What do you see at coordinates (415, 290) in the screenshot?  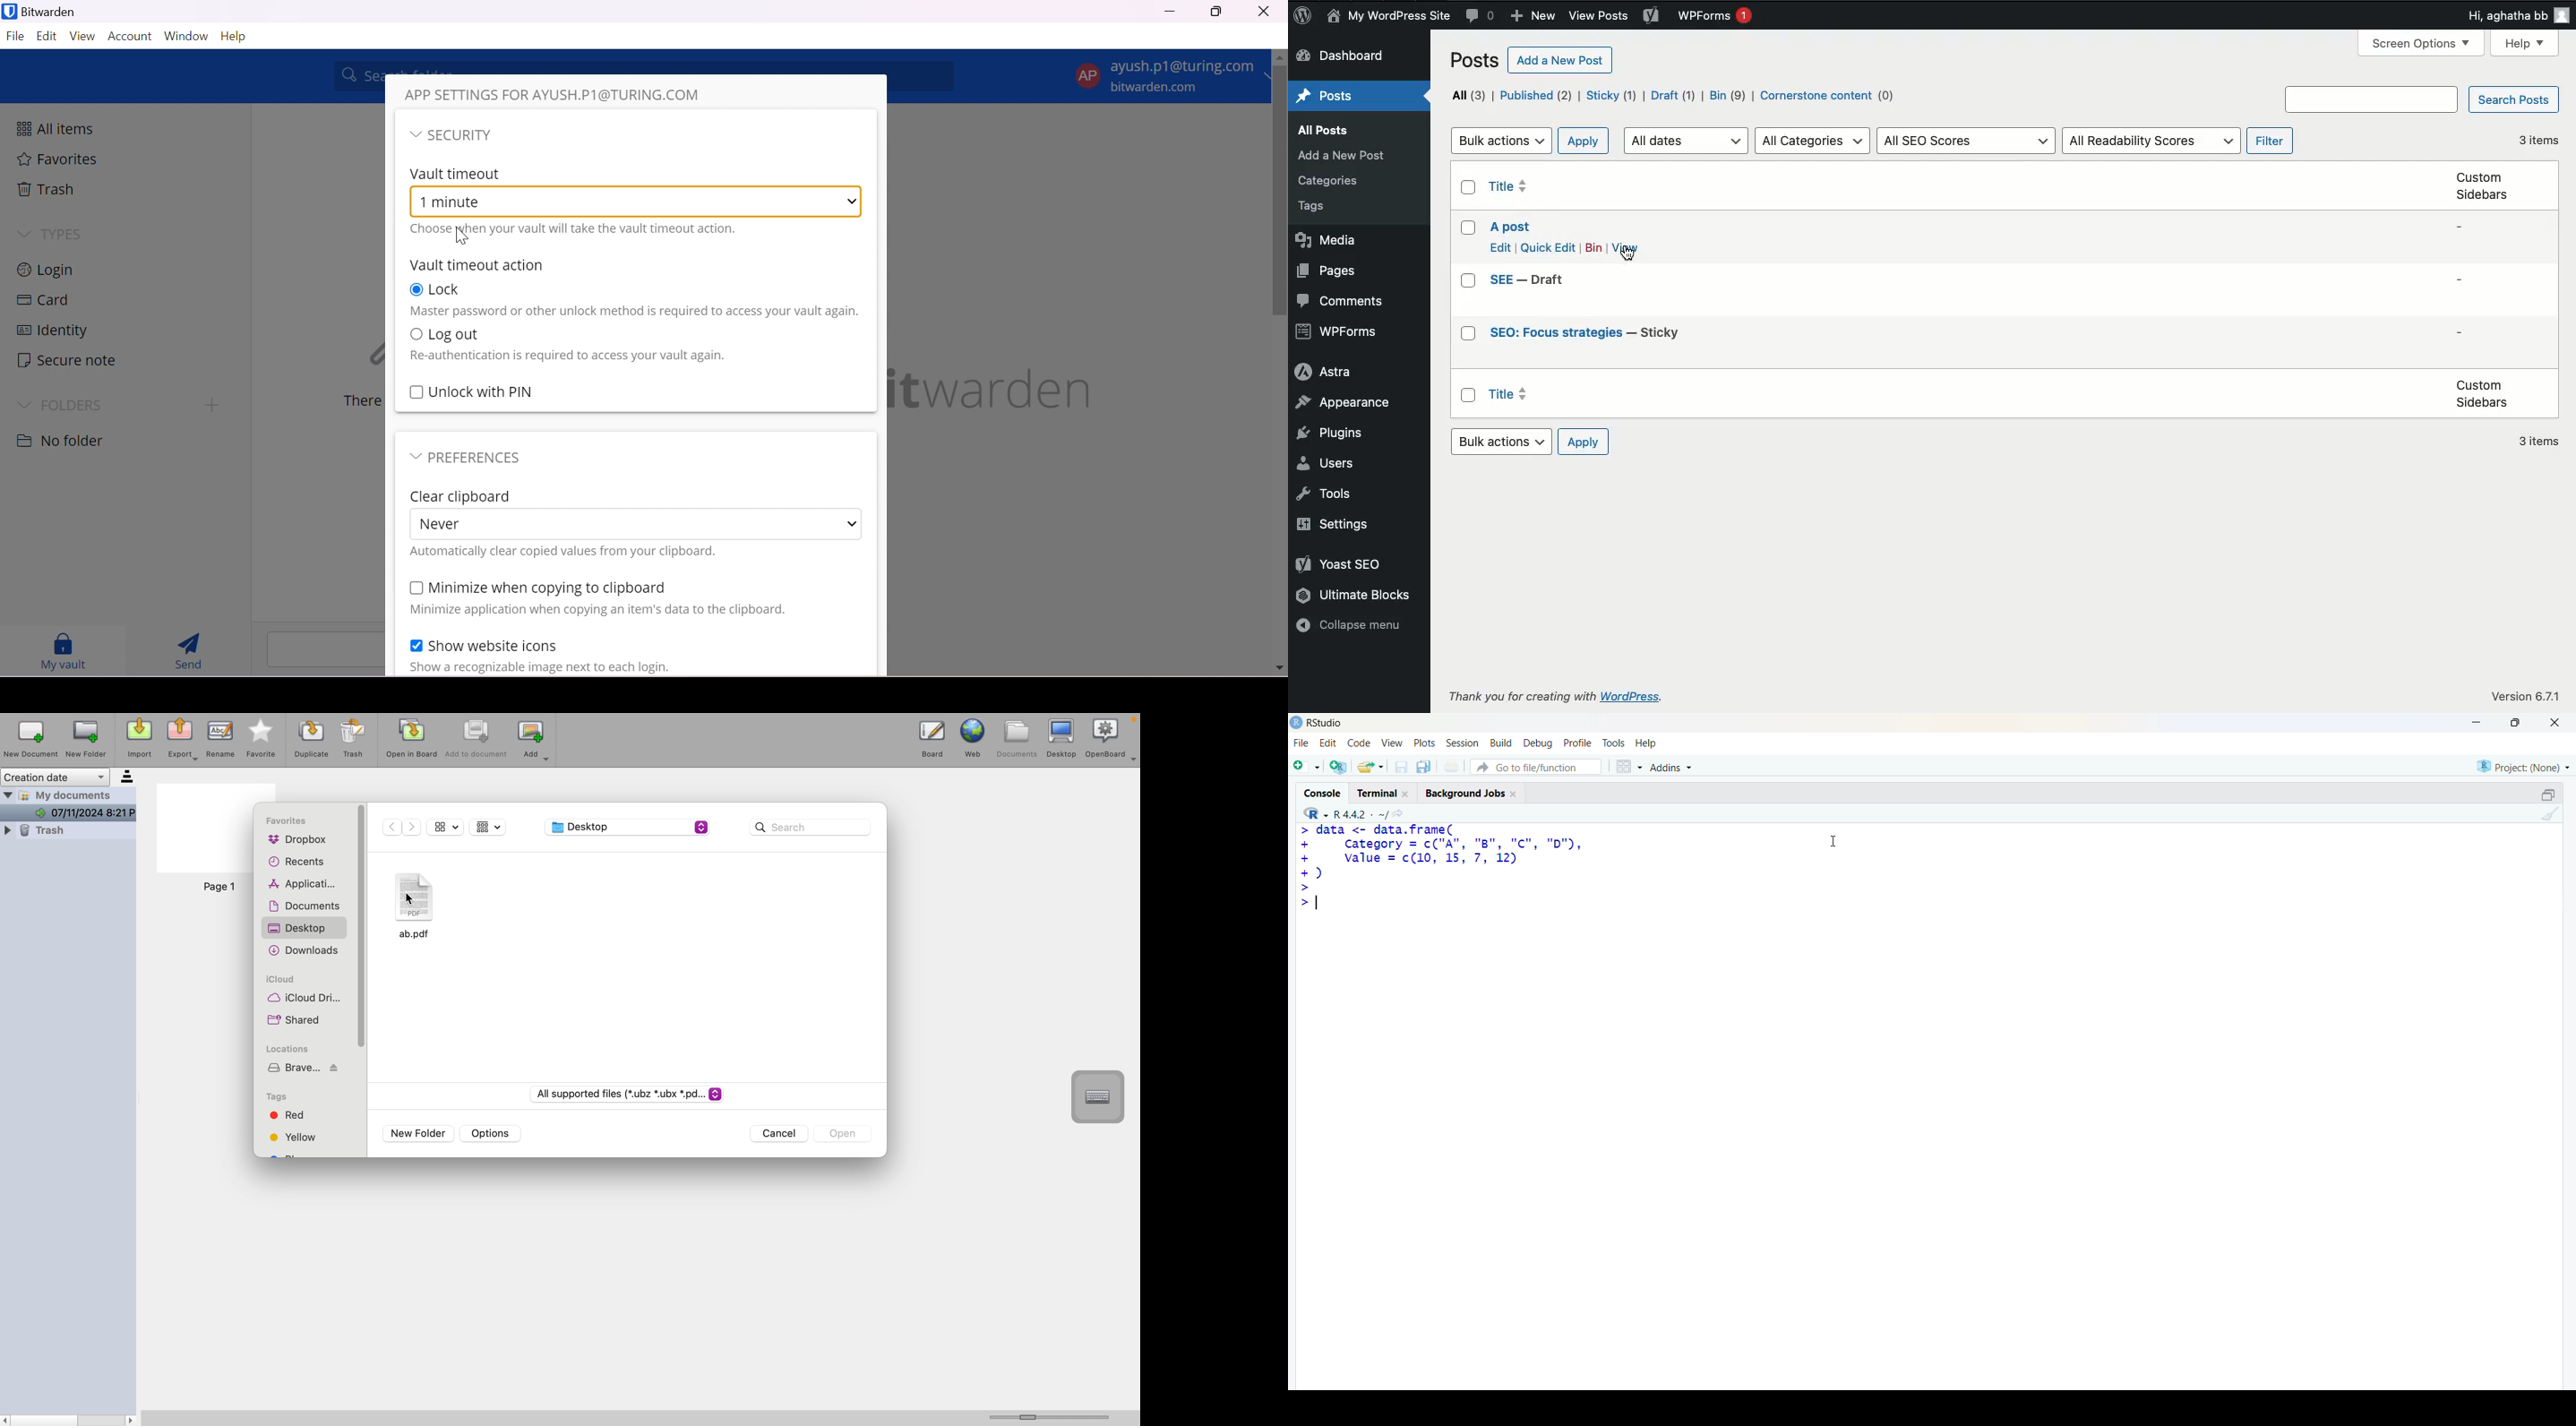 I see `Checkbox` at bounding box center [415, 290].